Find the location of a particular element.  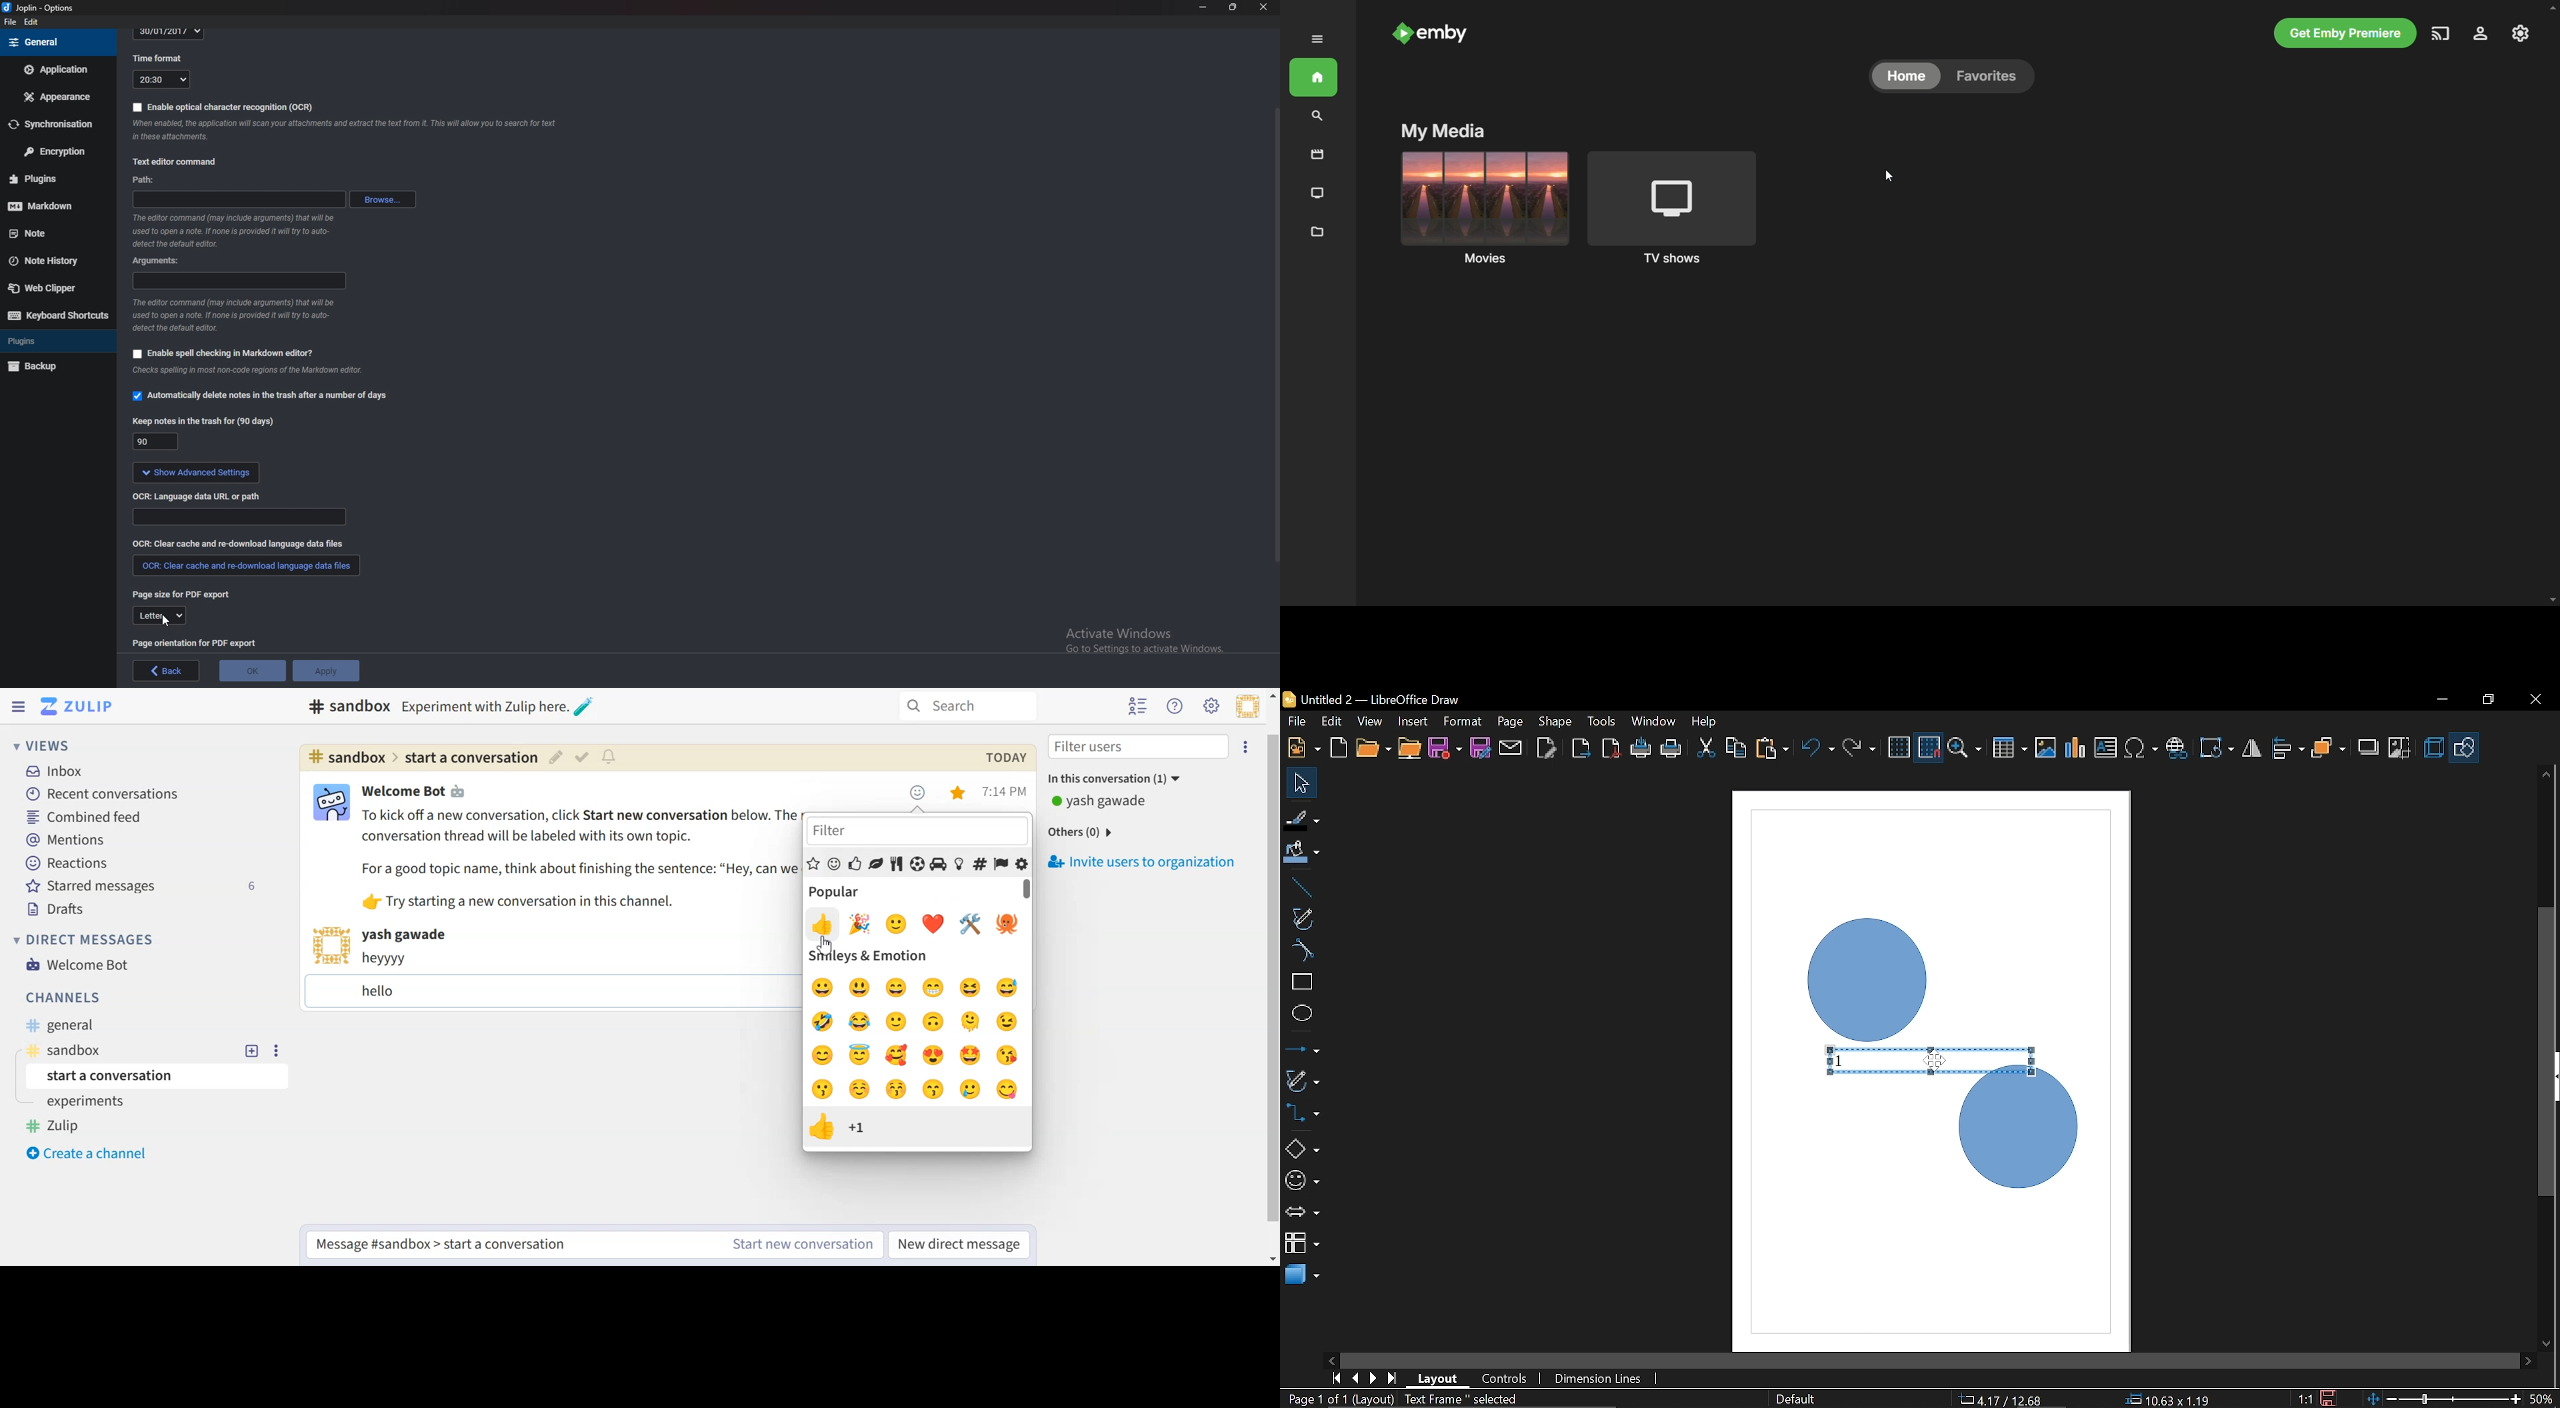

Scaling factor is located at coordinates (2305, 1399).